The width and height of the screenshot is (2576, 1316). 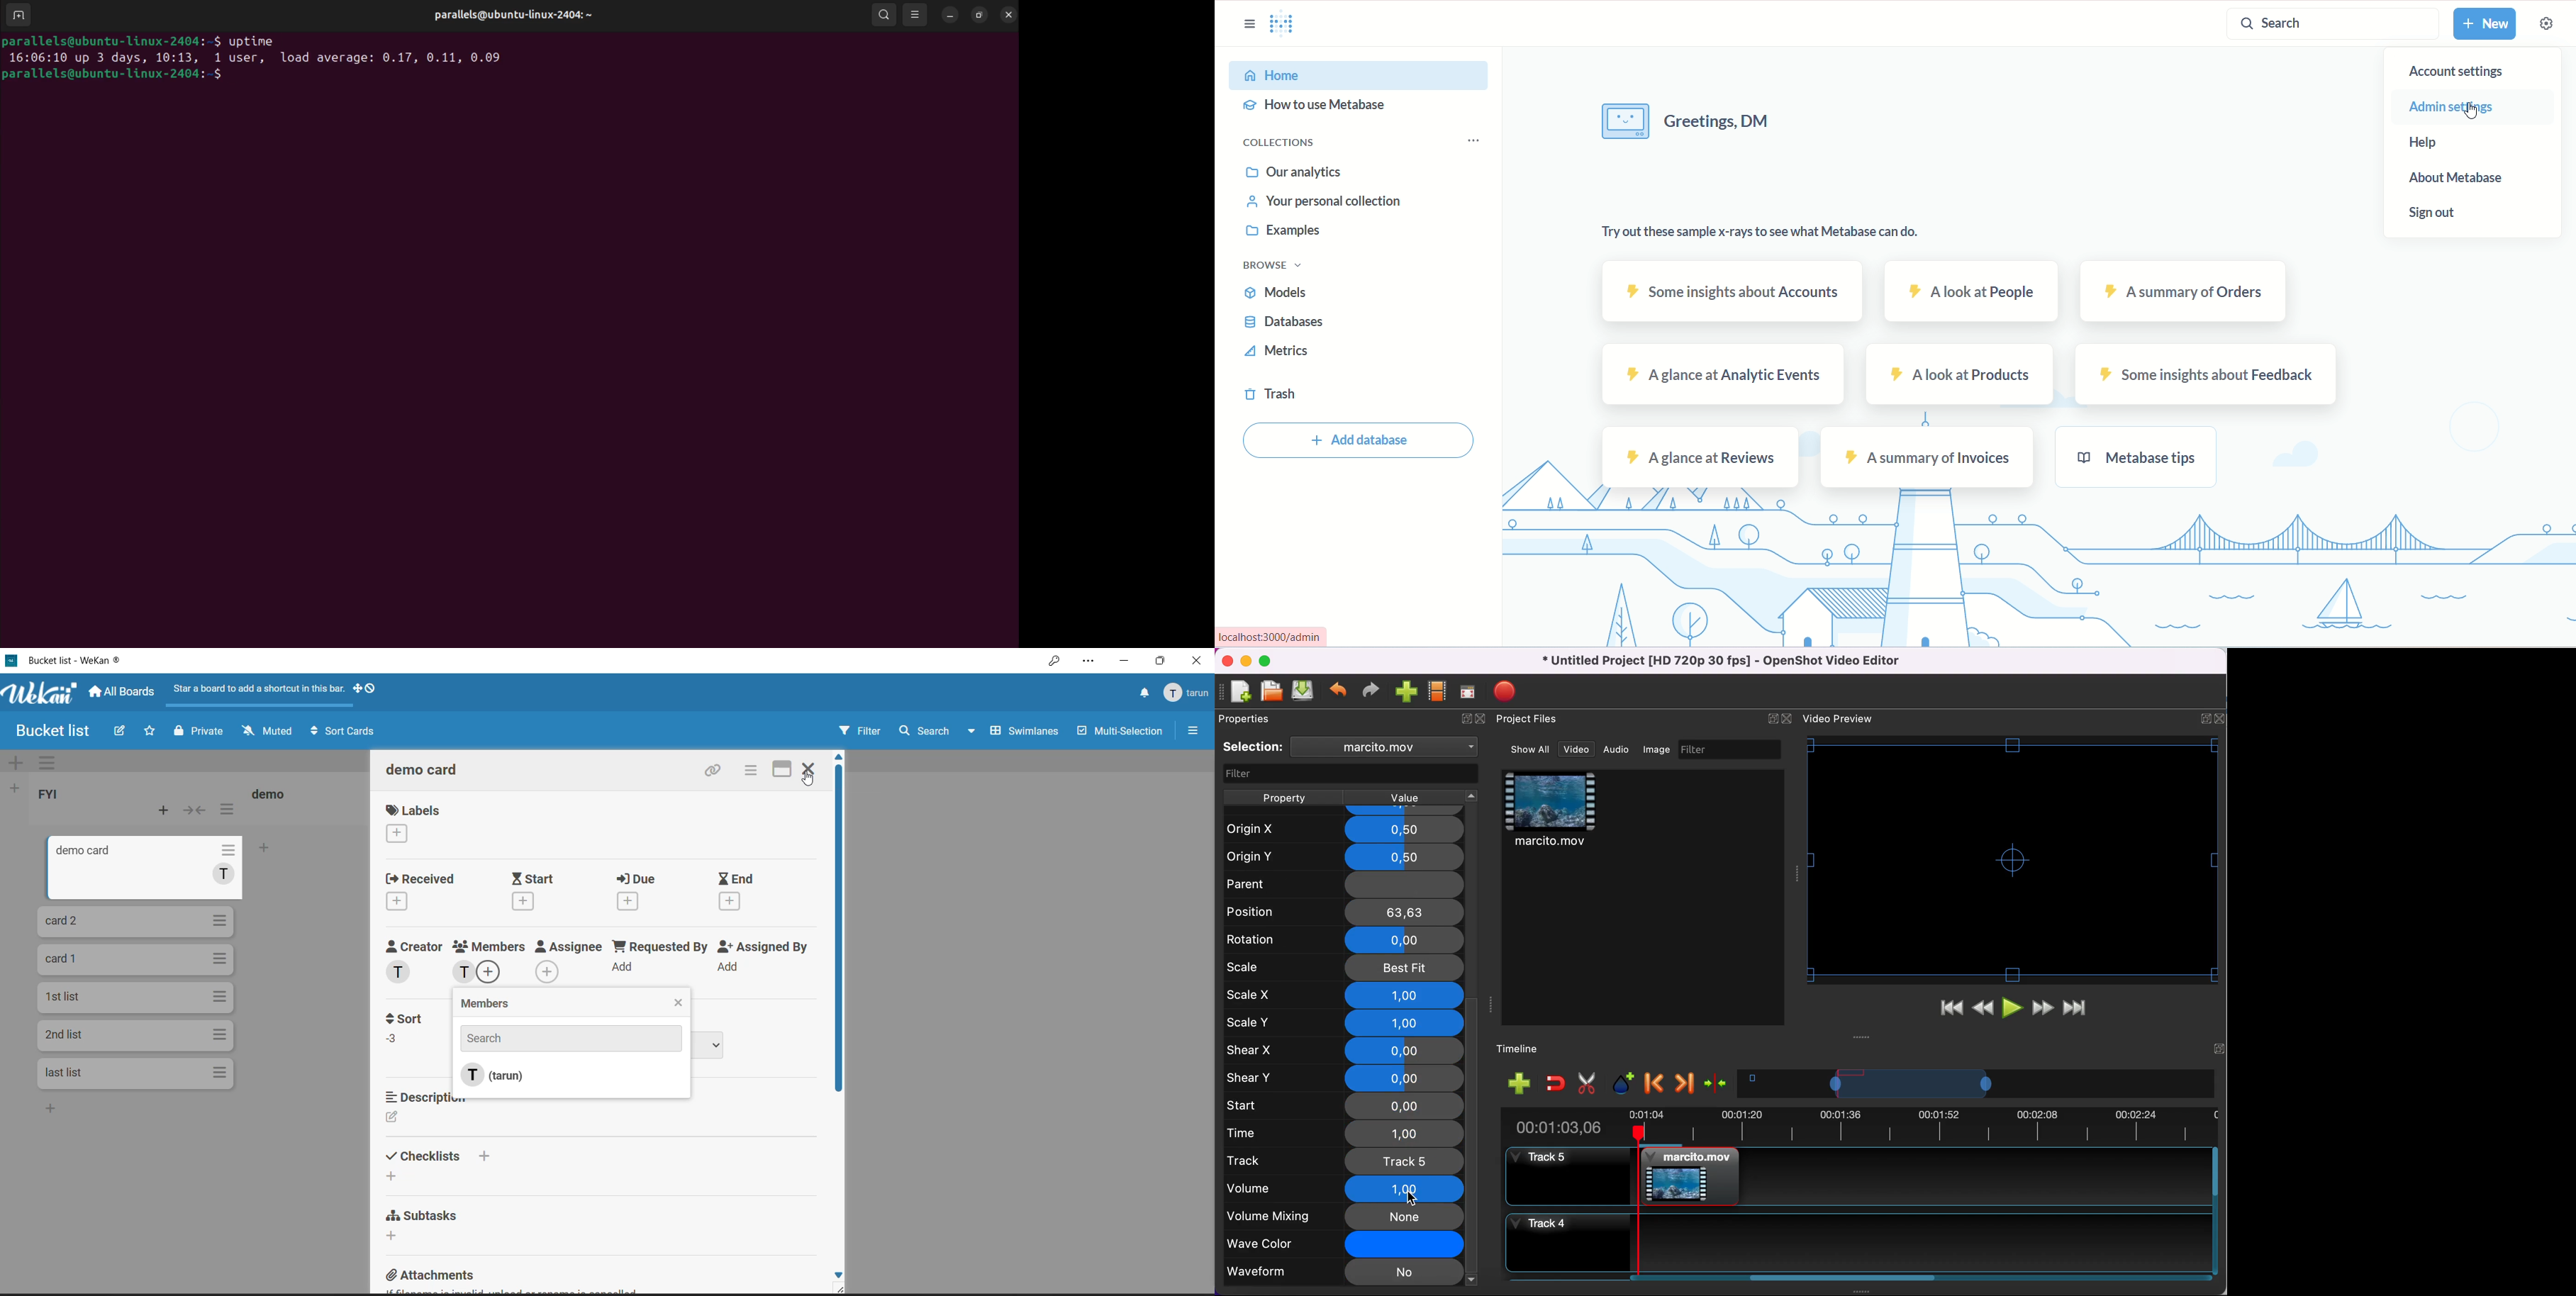 What do you see at coordinates (2219, 719) in the screenshot?
I see `Close` at bounding box center [2219, 719].